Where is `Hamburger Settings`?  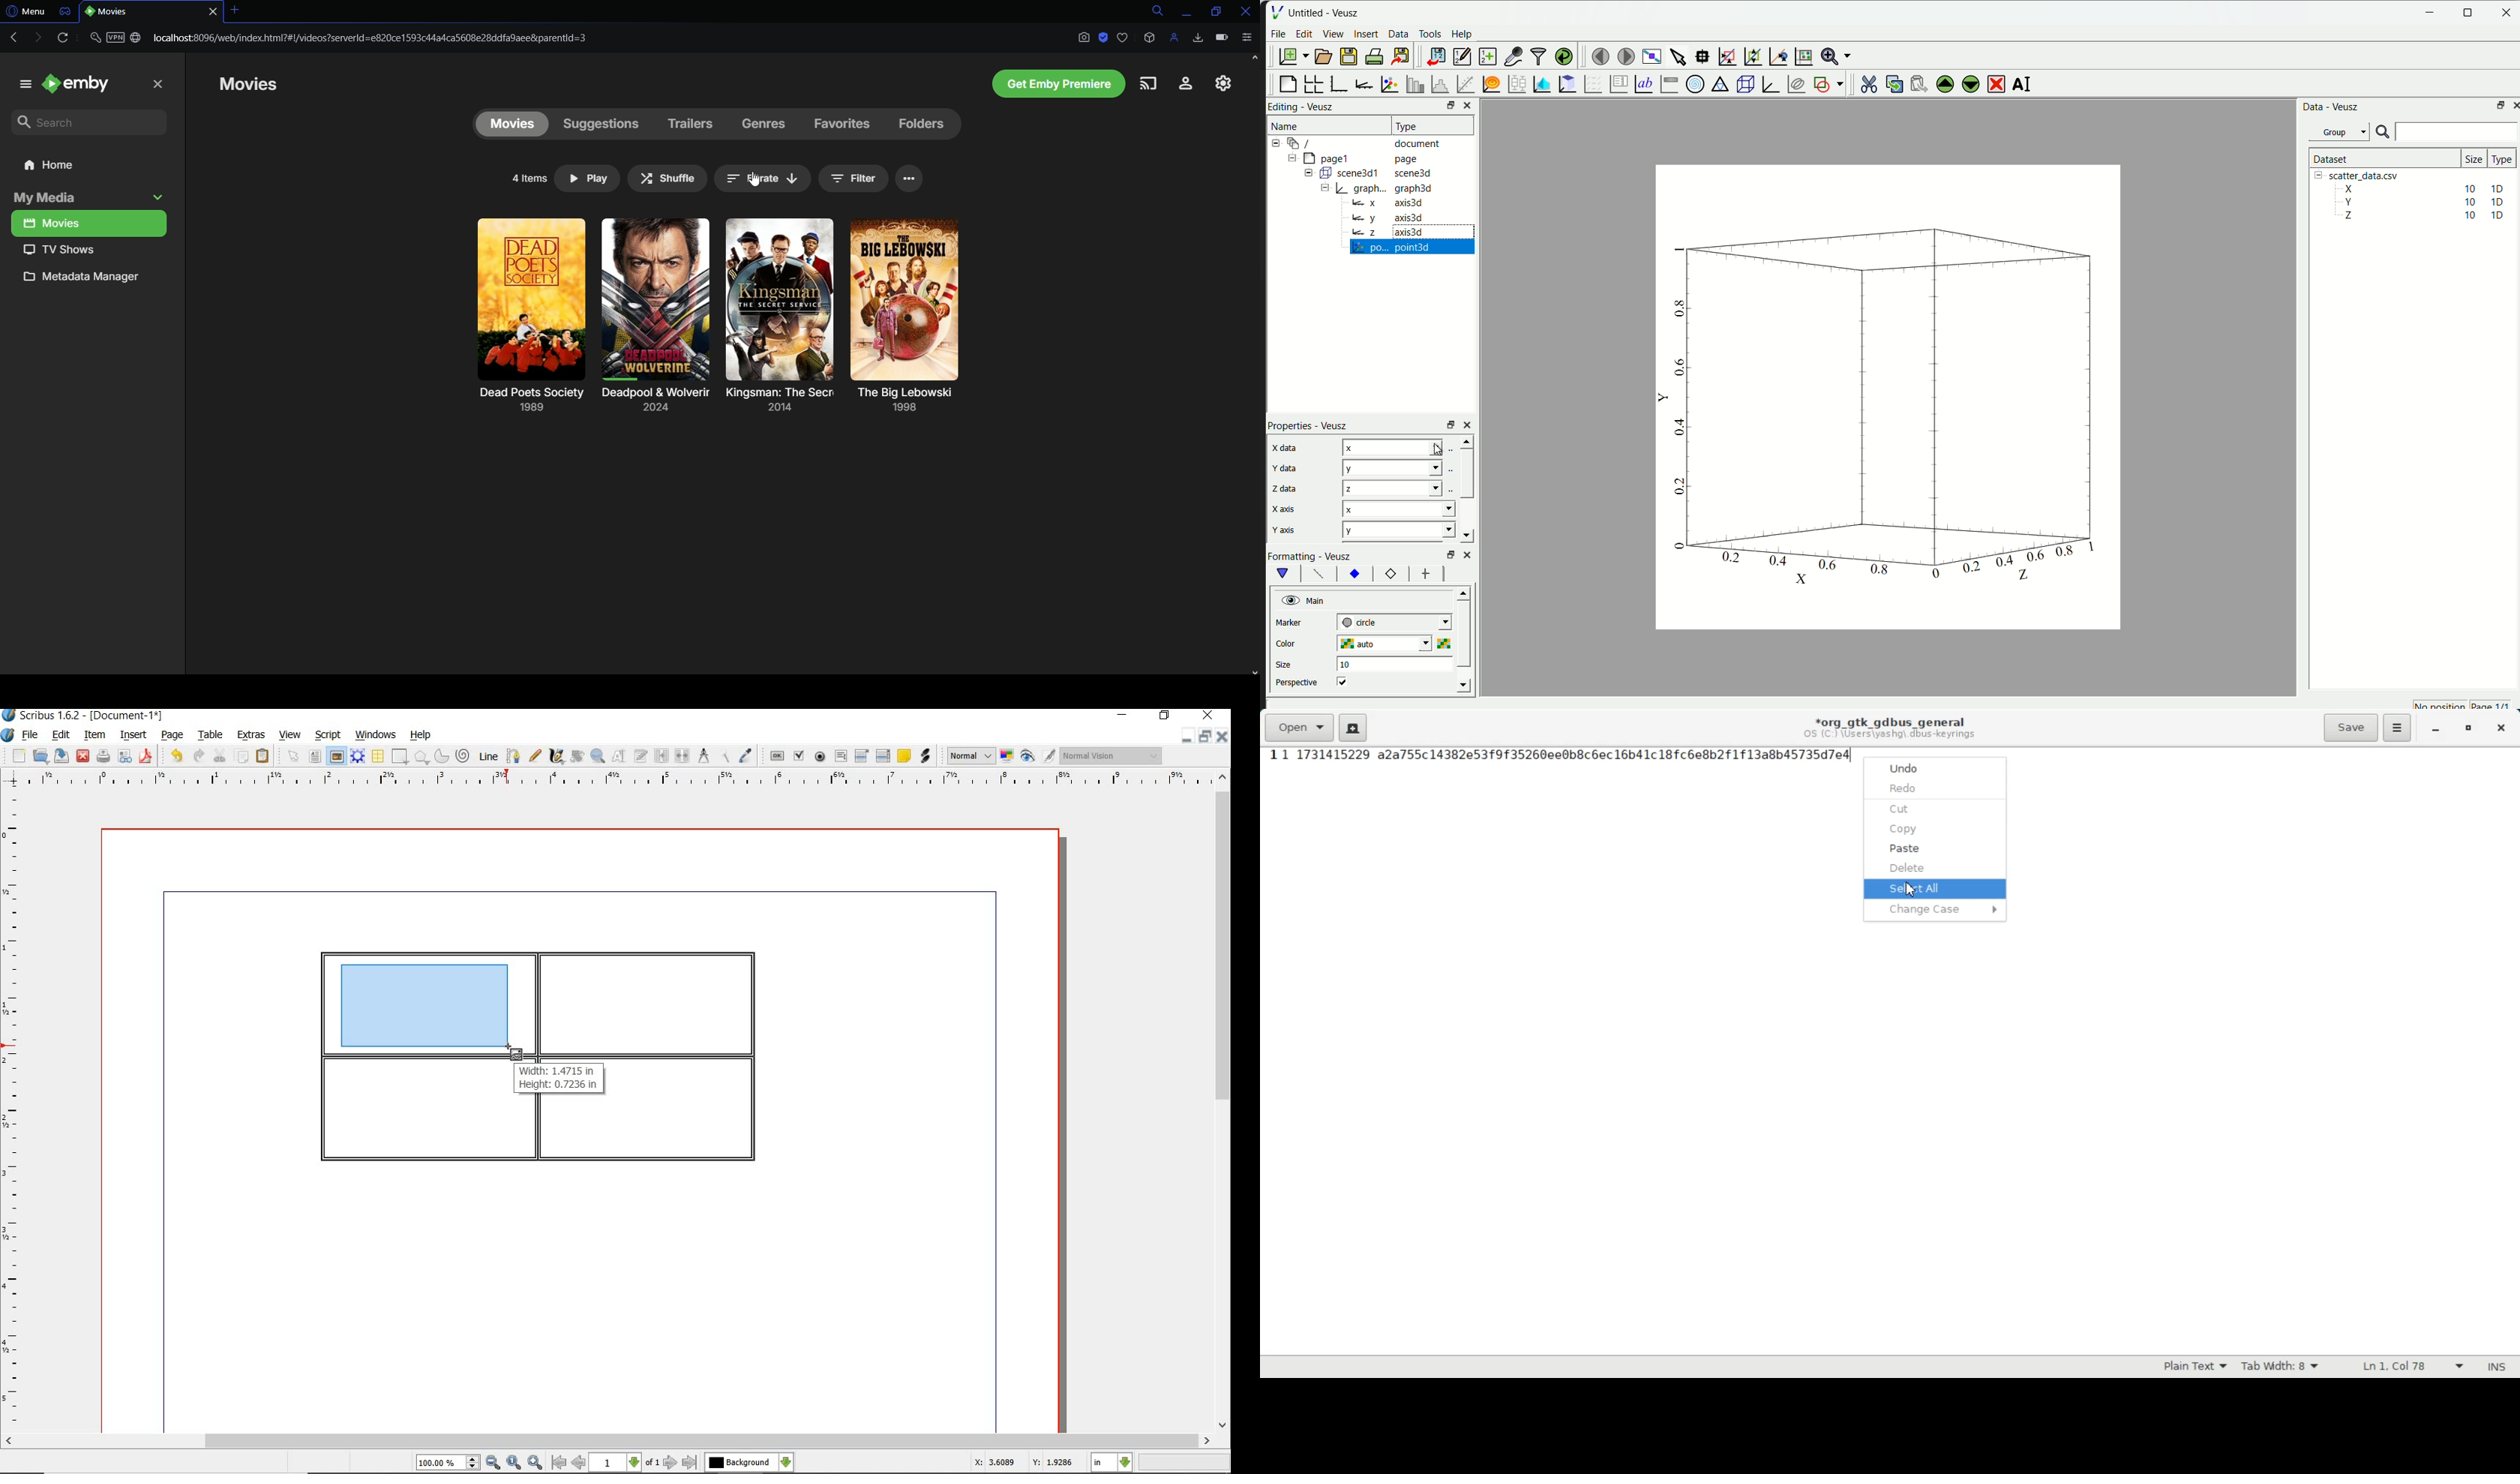
Hamburger Settings is located at coordinates (2397, 727).